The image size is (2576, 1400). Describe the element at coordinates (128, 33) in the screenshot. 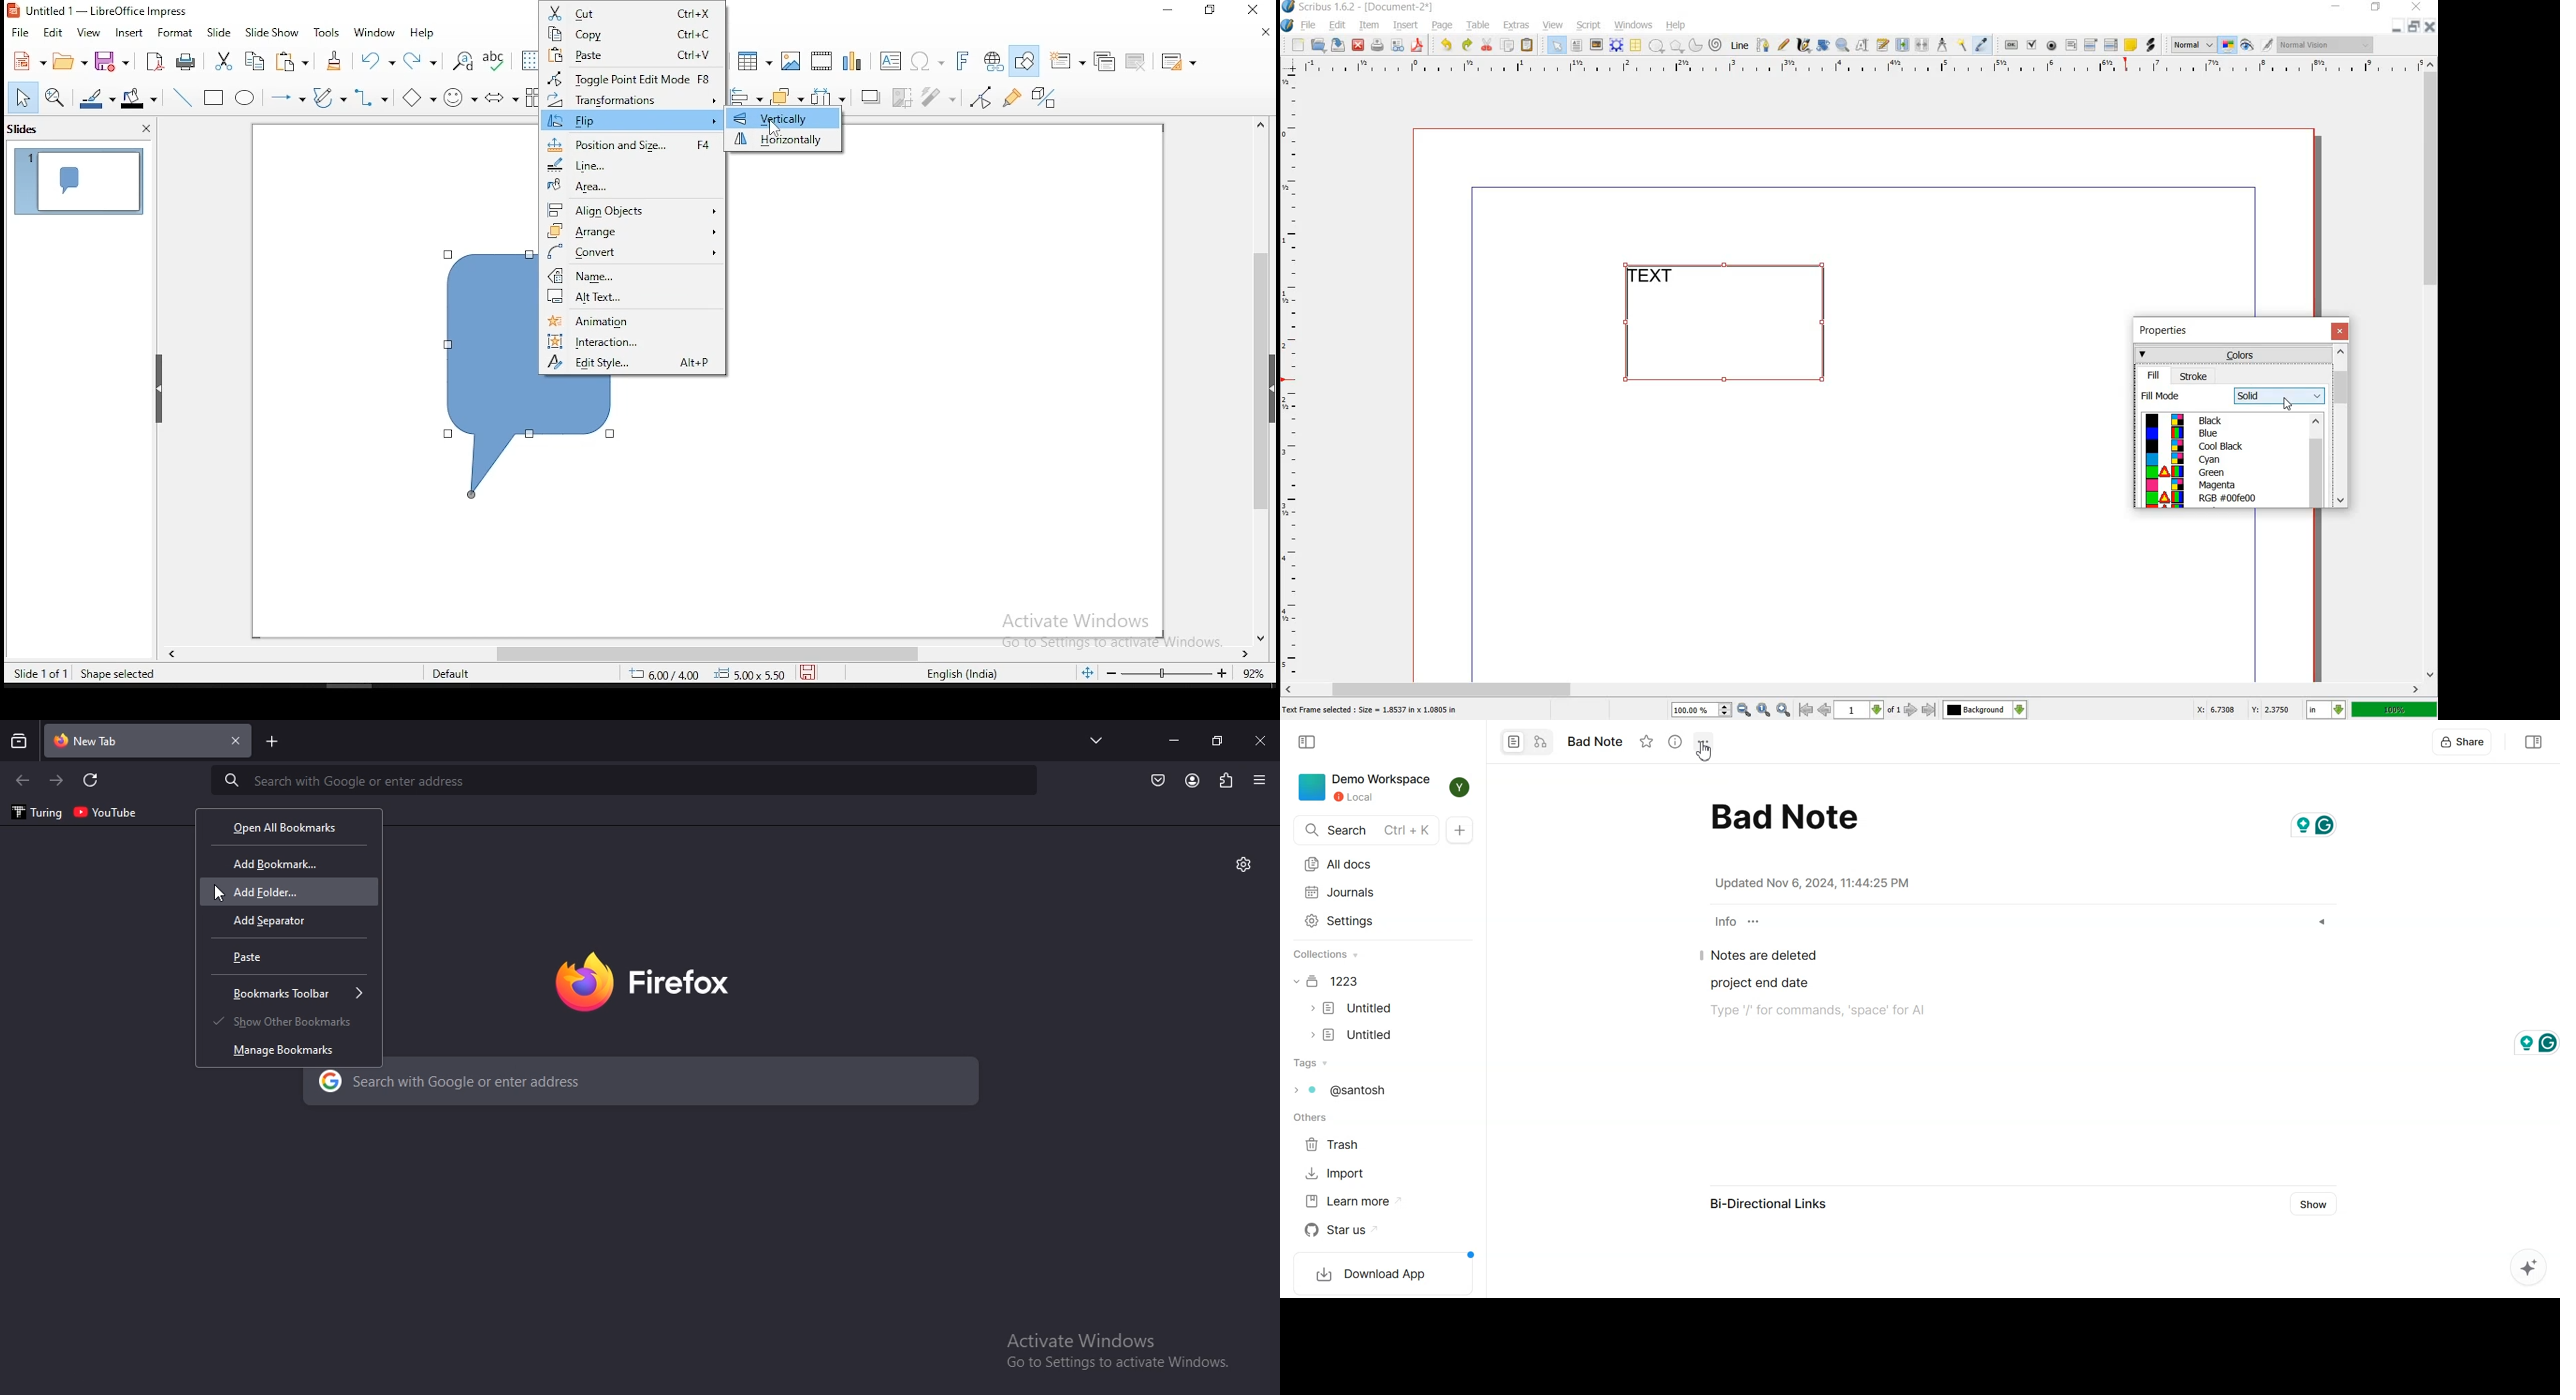

I see `insert` at that location.